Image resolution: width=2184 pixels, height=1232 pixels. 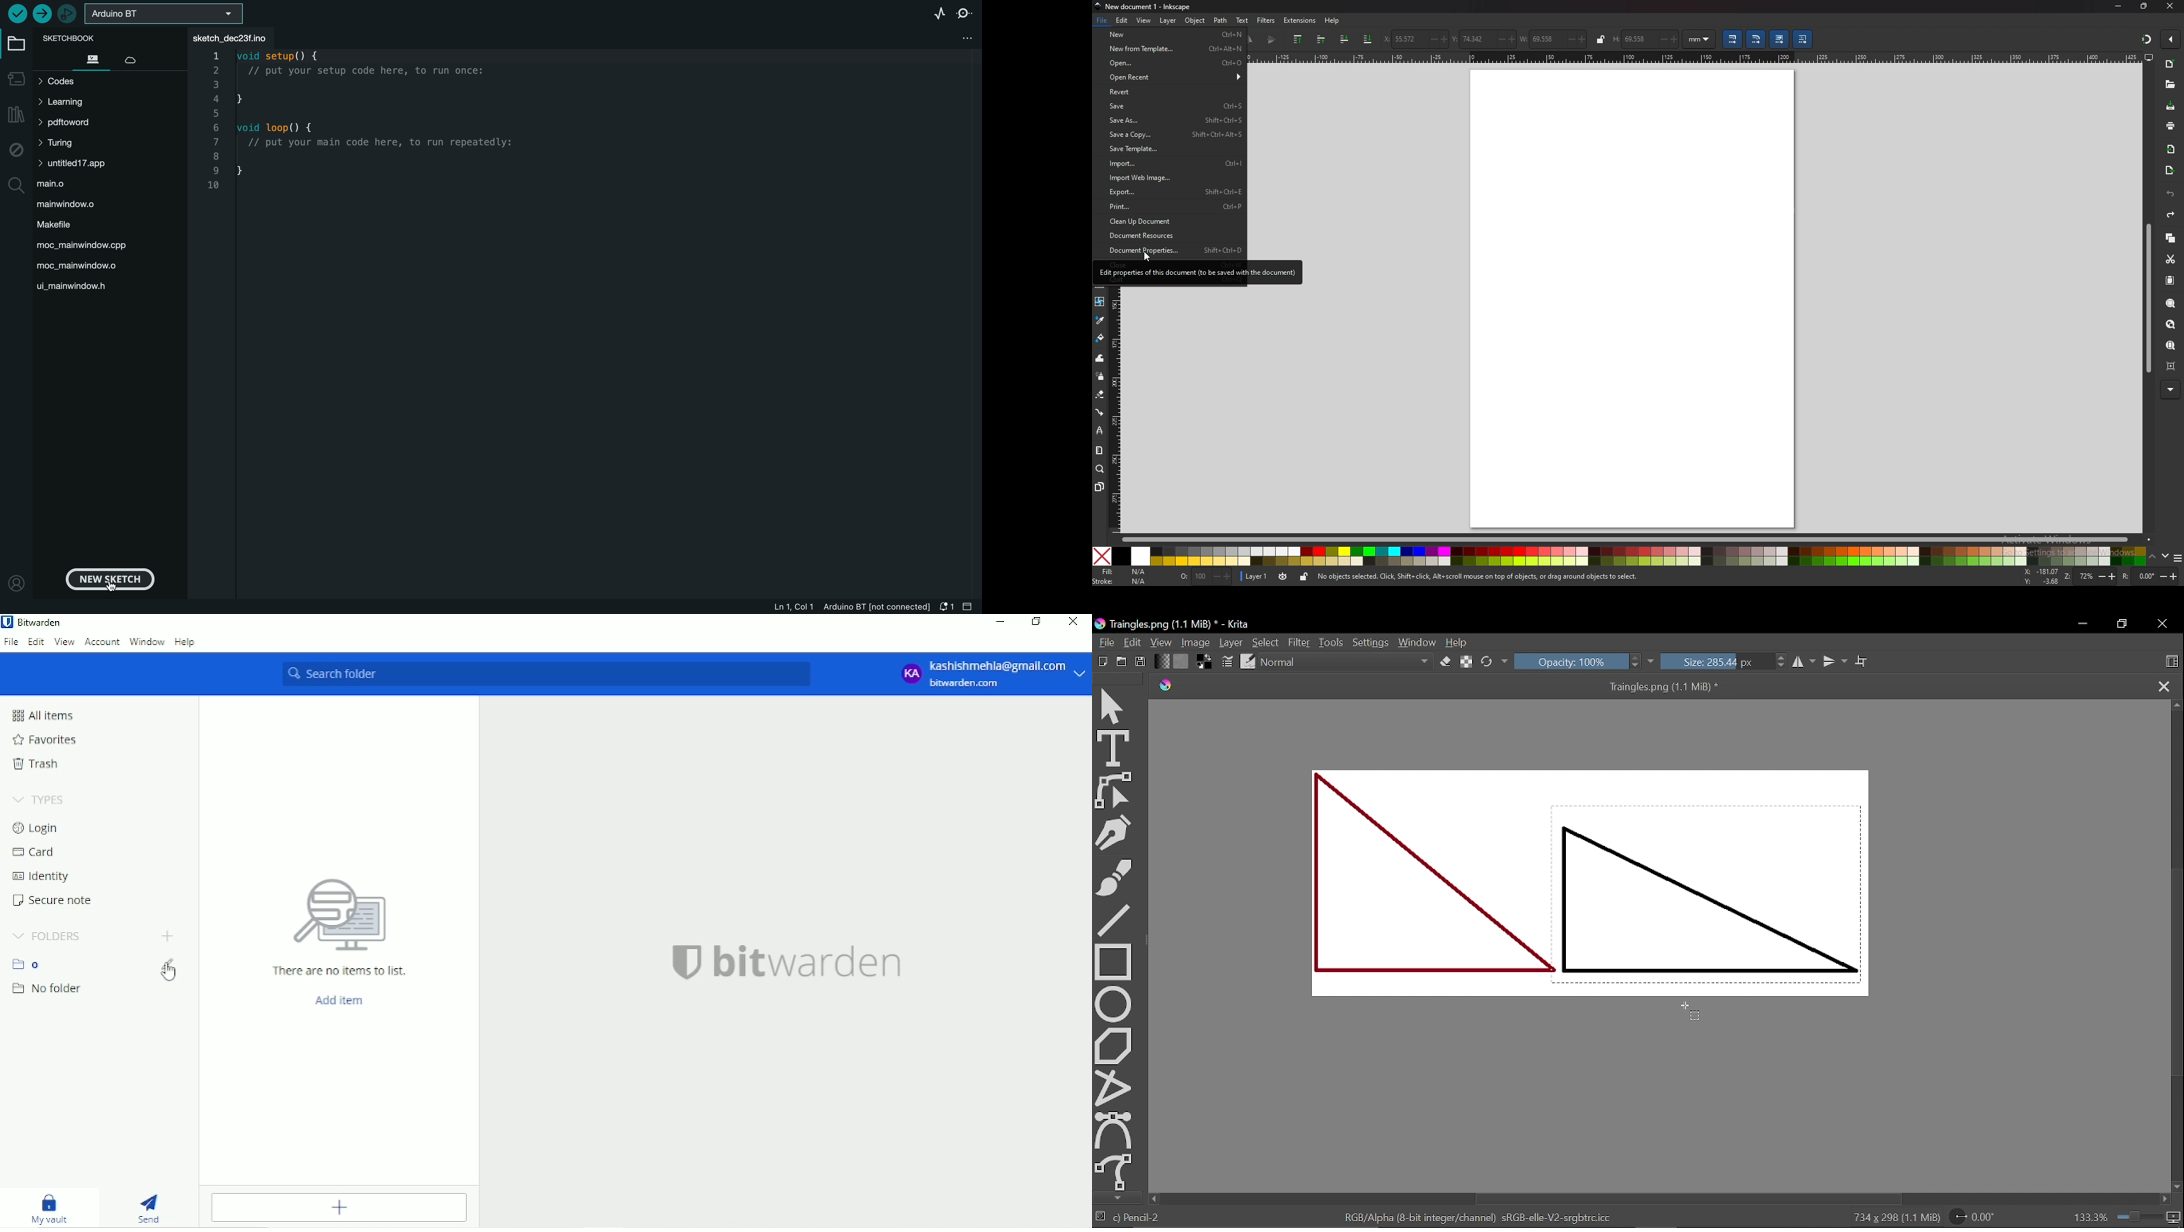 I want to click on CLose, so click(x=2163, y=624).